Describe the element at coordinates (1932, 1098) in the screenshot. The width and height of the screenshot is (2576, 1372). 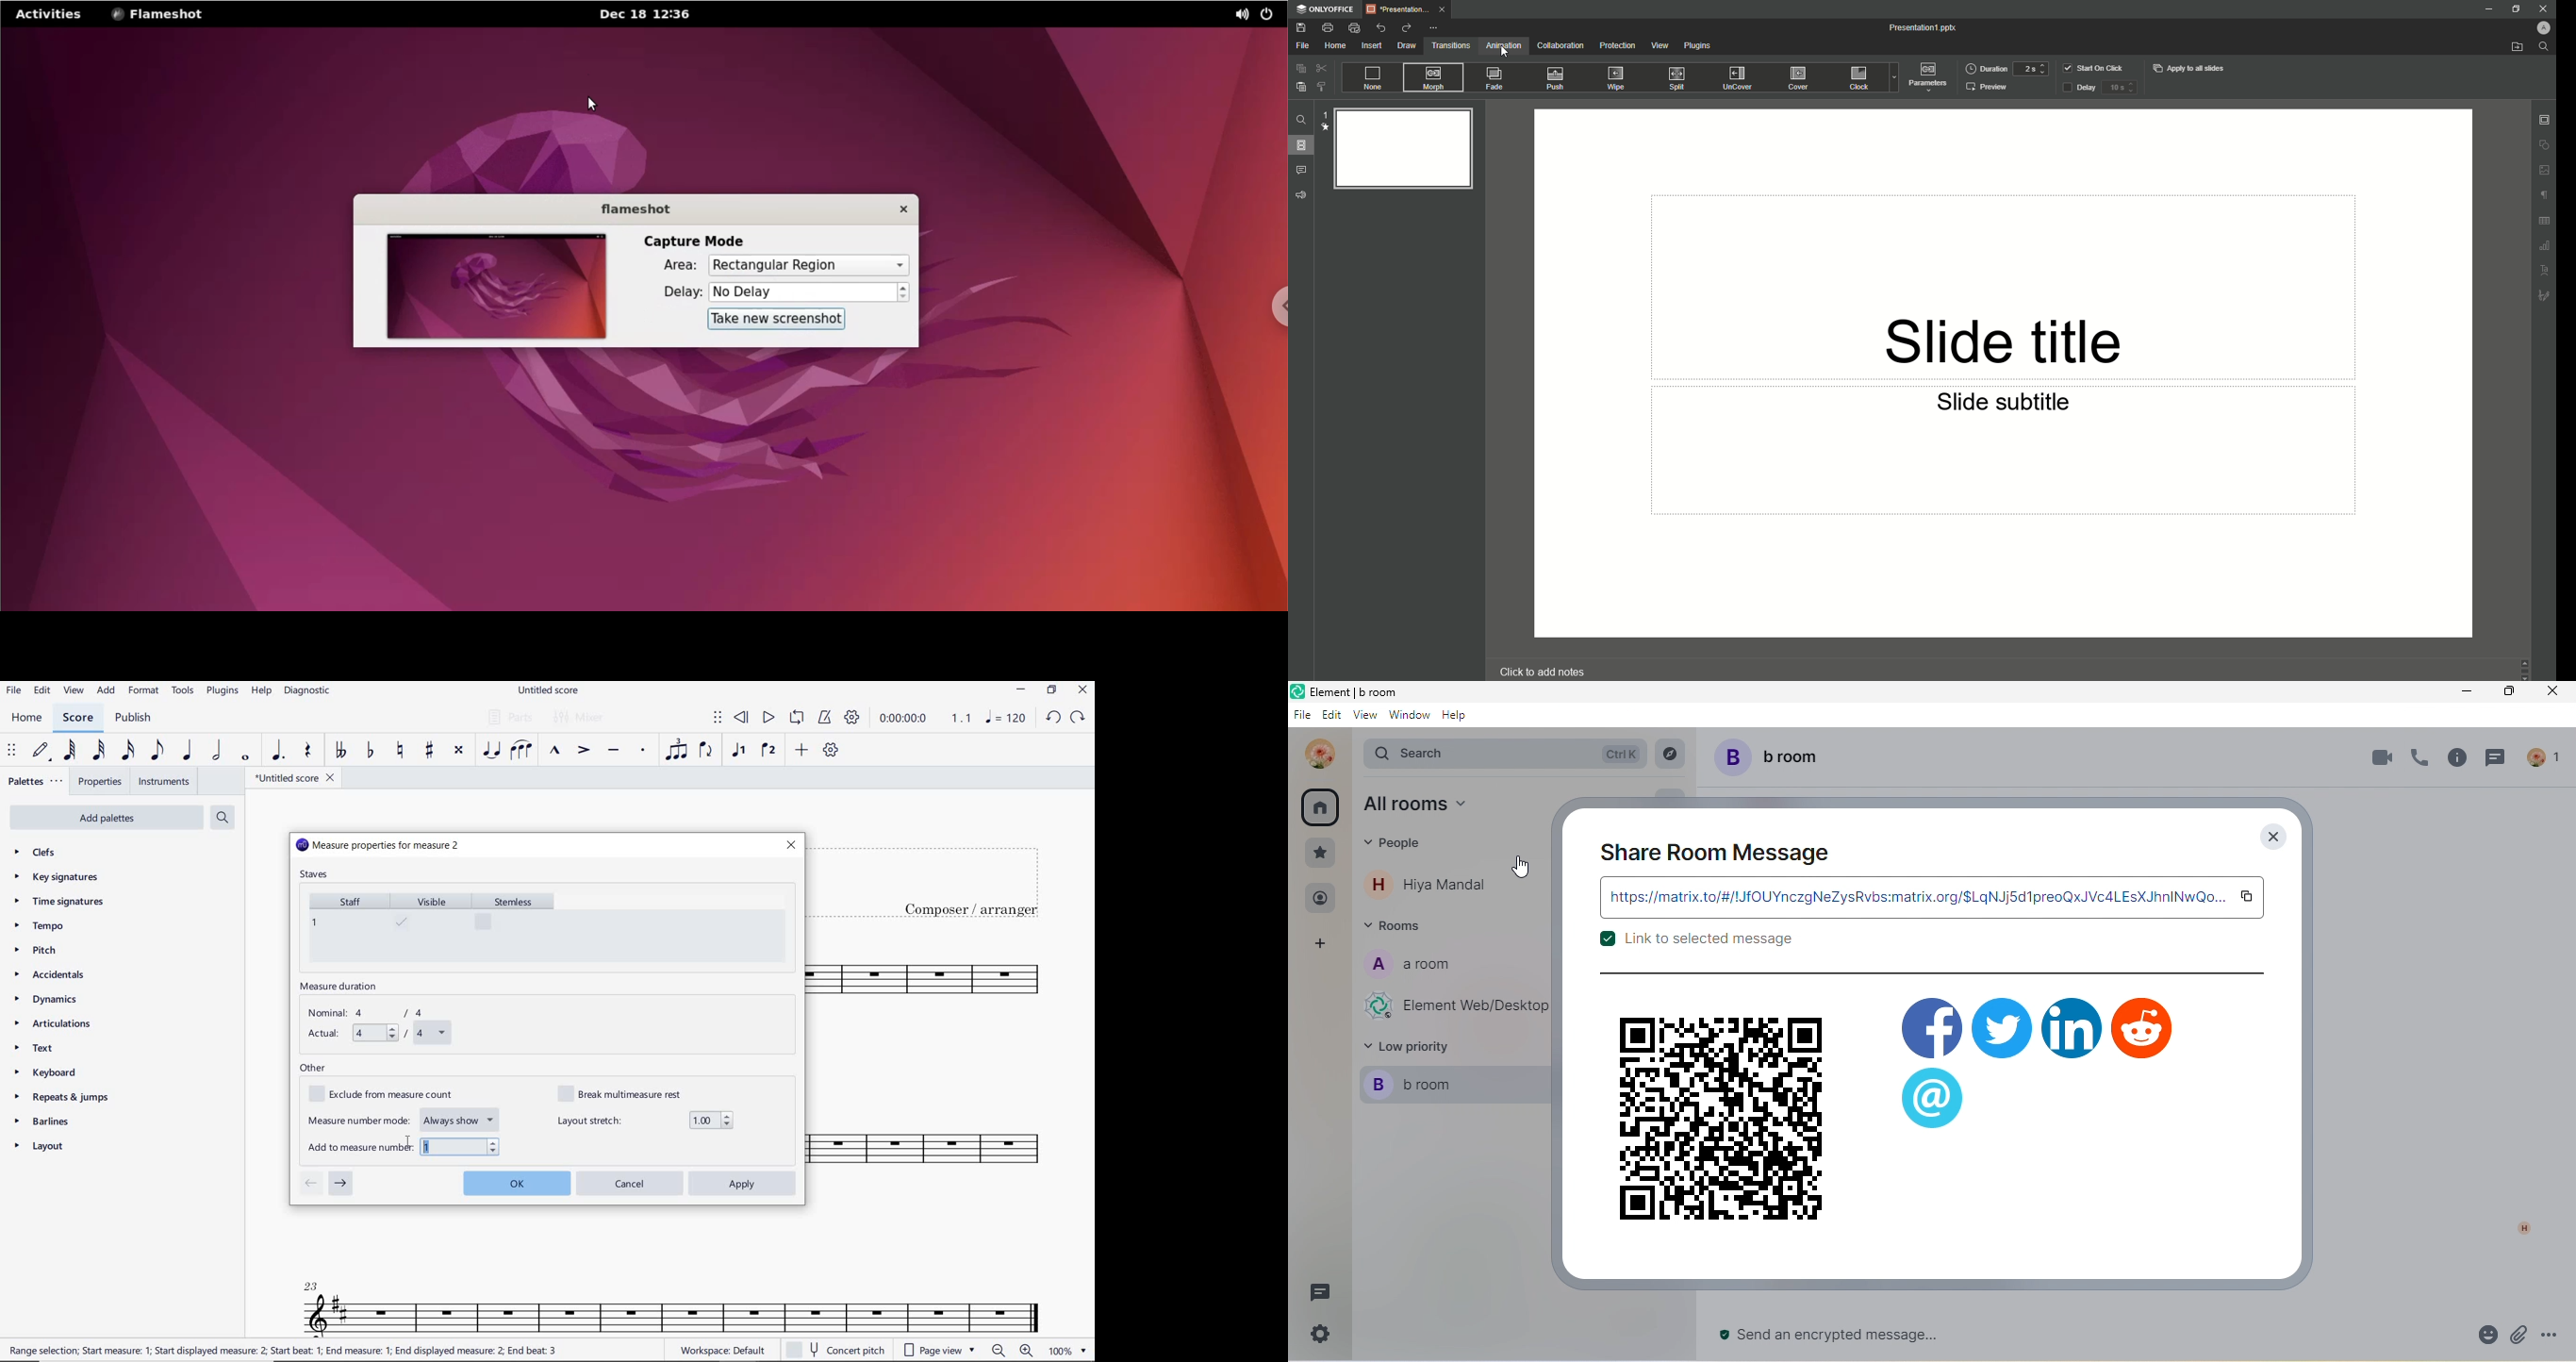
I see `web` at that location.